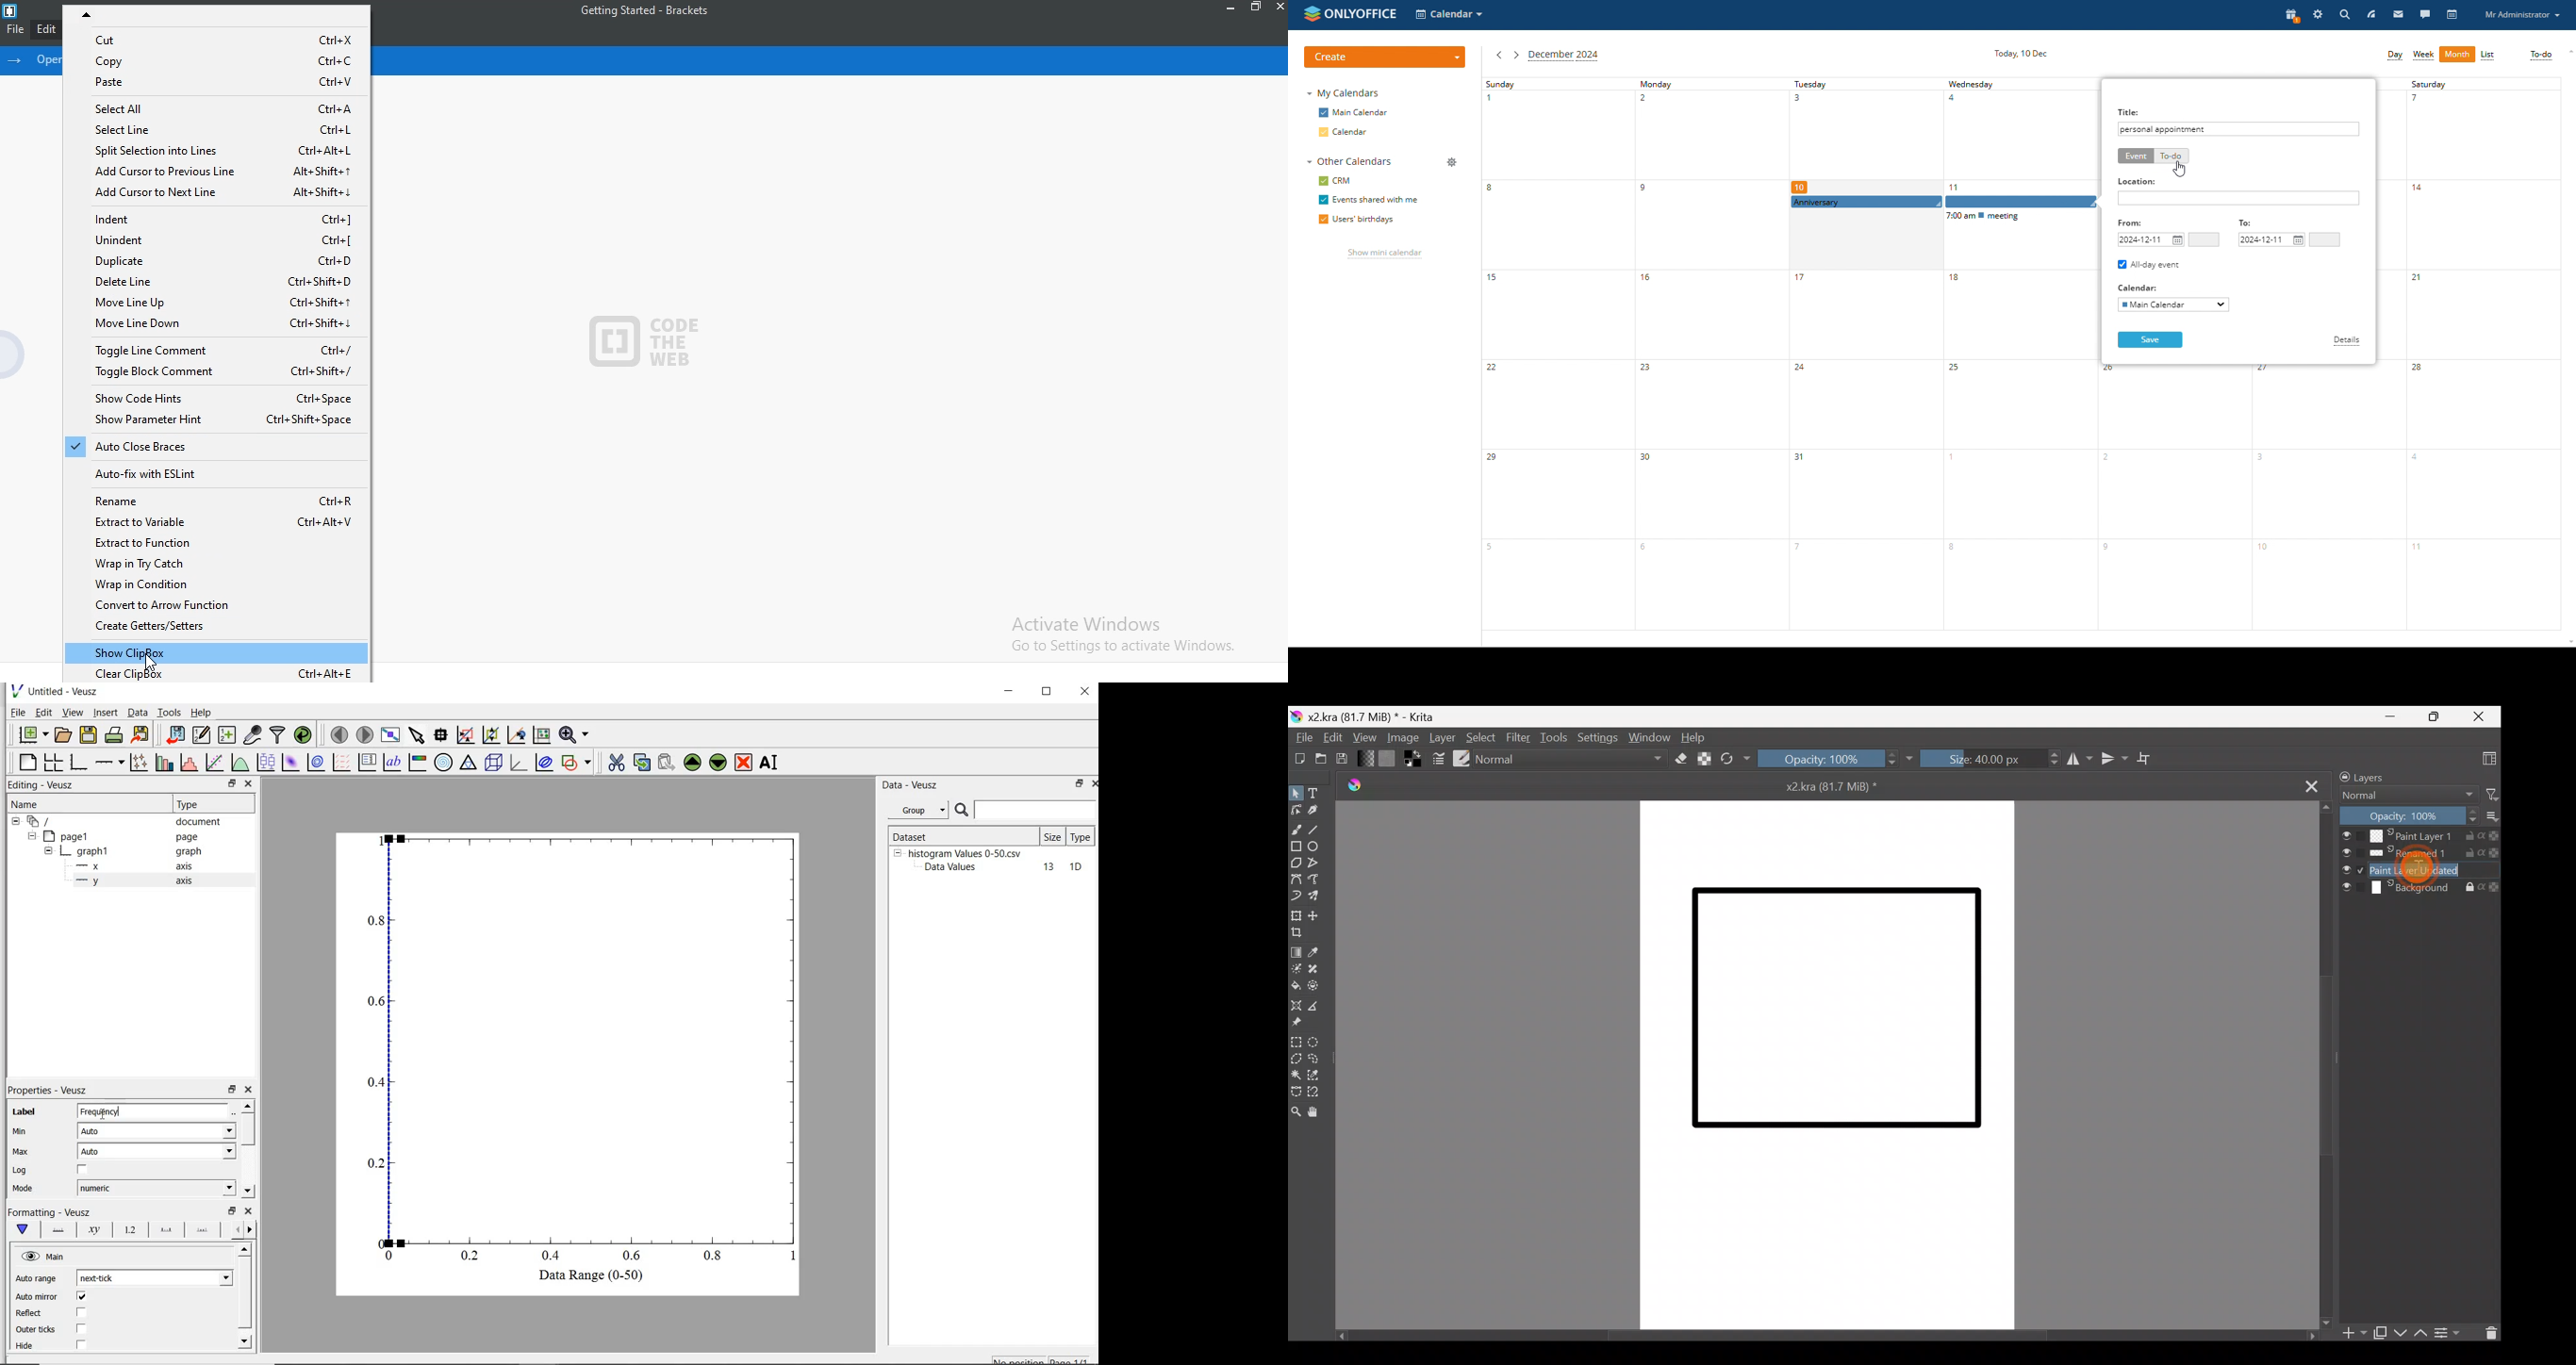 The image size is (2576, 1372). Describe the element at coordinates (1296, 1042) in the screenshot. I see `Rectangular selection tool` at that location.